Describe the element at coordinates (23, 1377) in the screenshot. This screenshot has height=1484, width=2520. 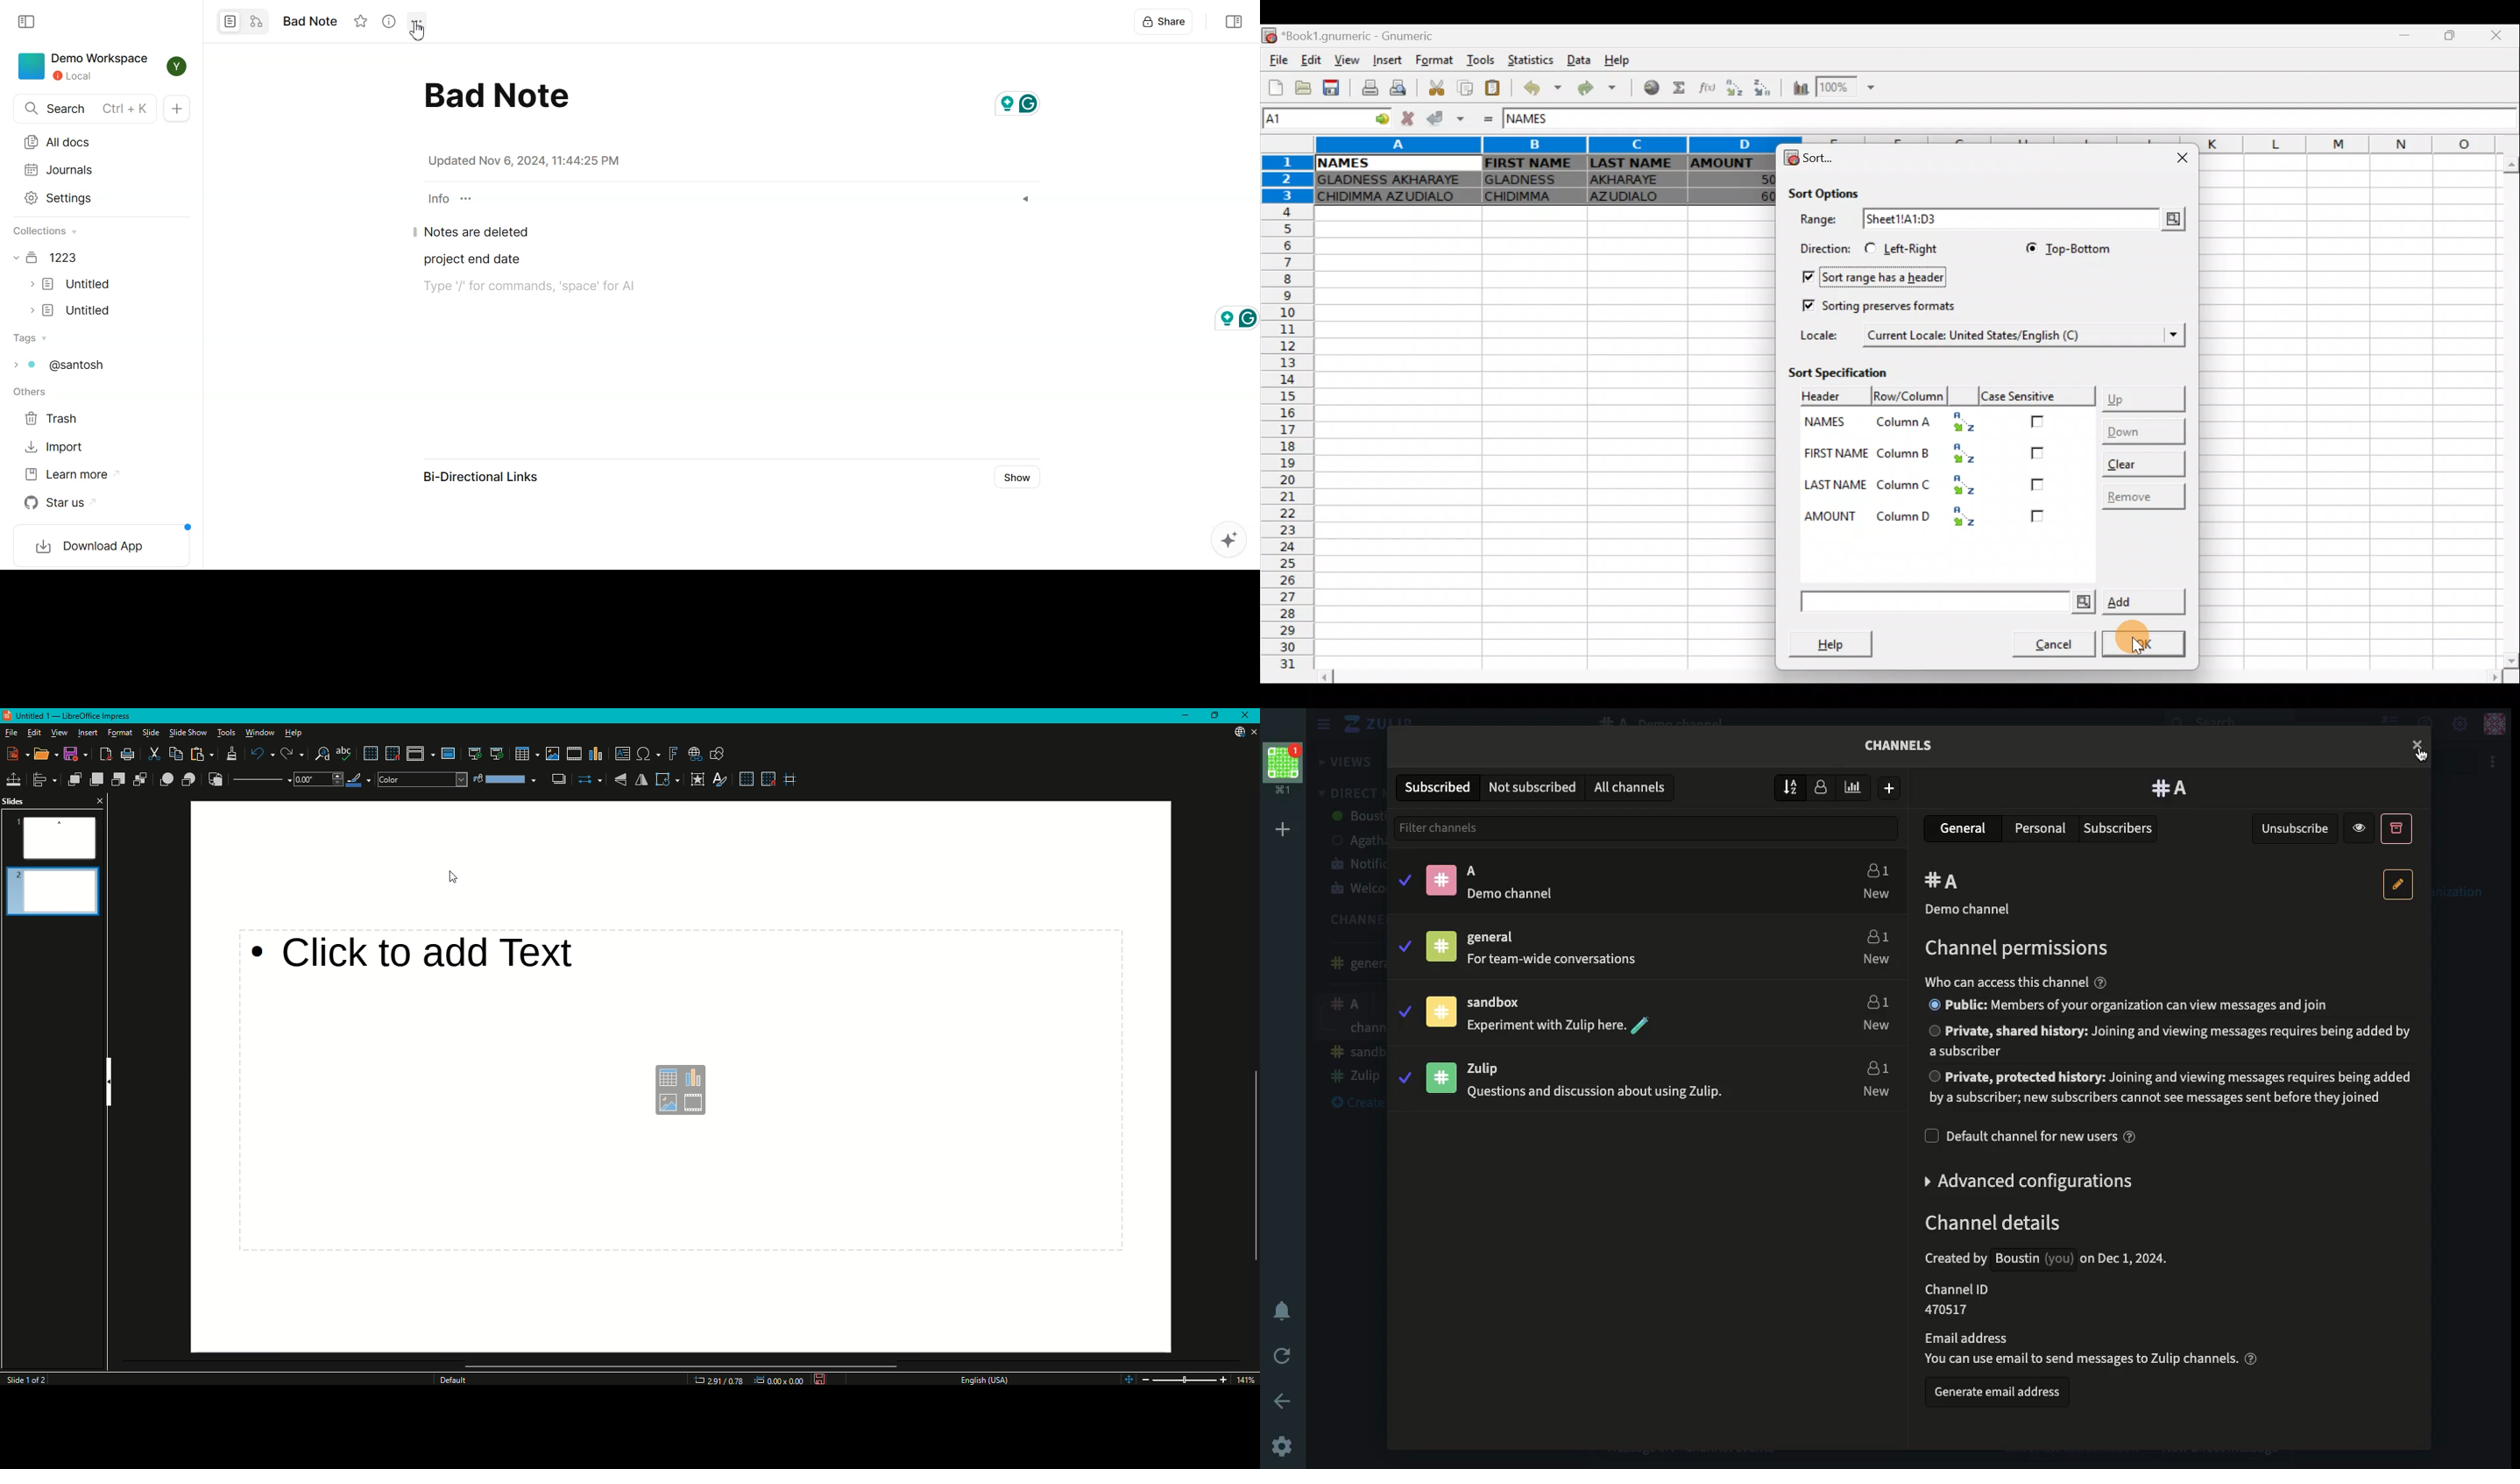
I see `Slide 1 of 2` at that location.